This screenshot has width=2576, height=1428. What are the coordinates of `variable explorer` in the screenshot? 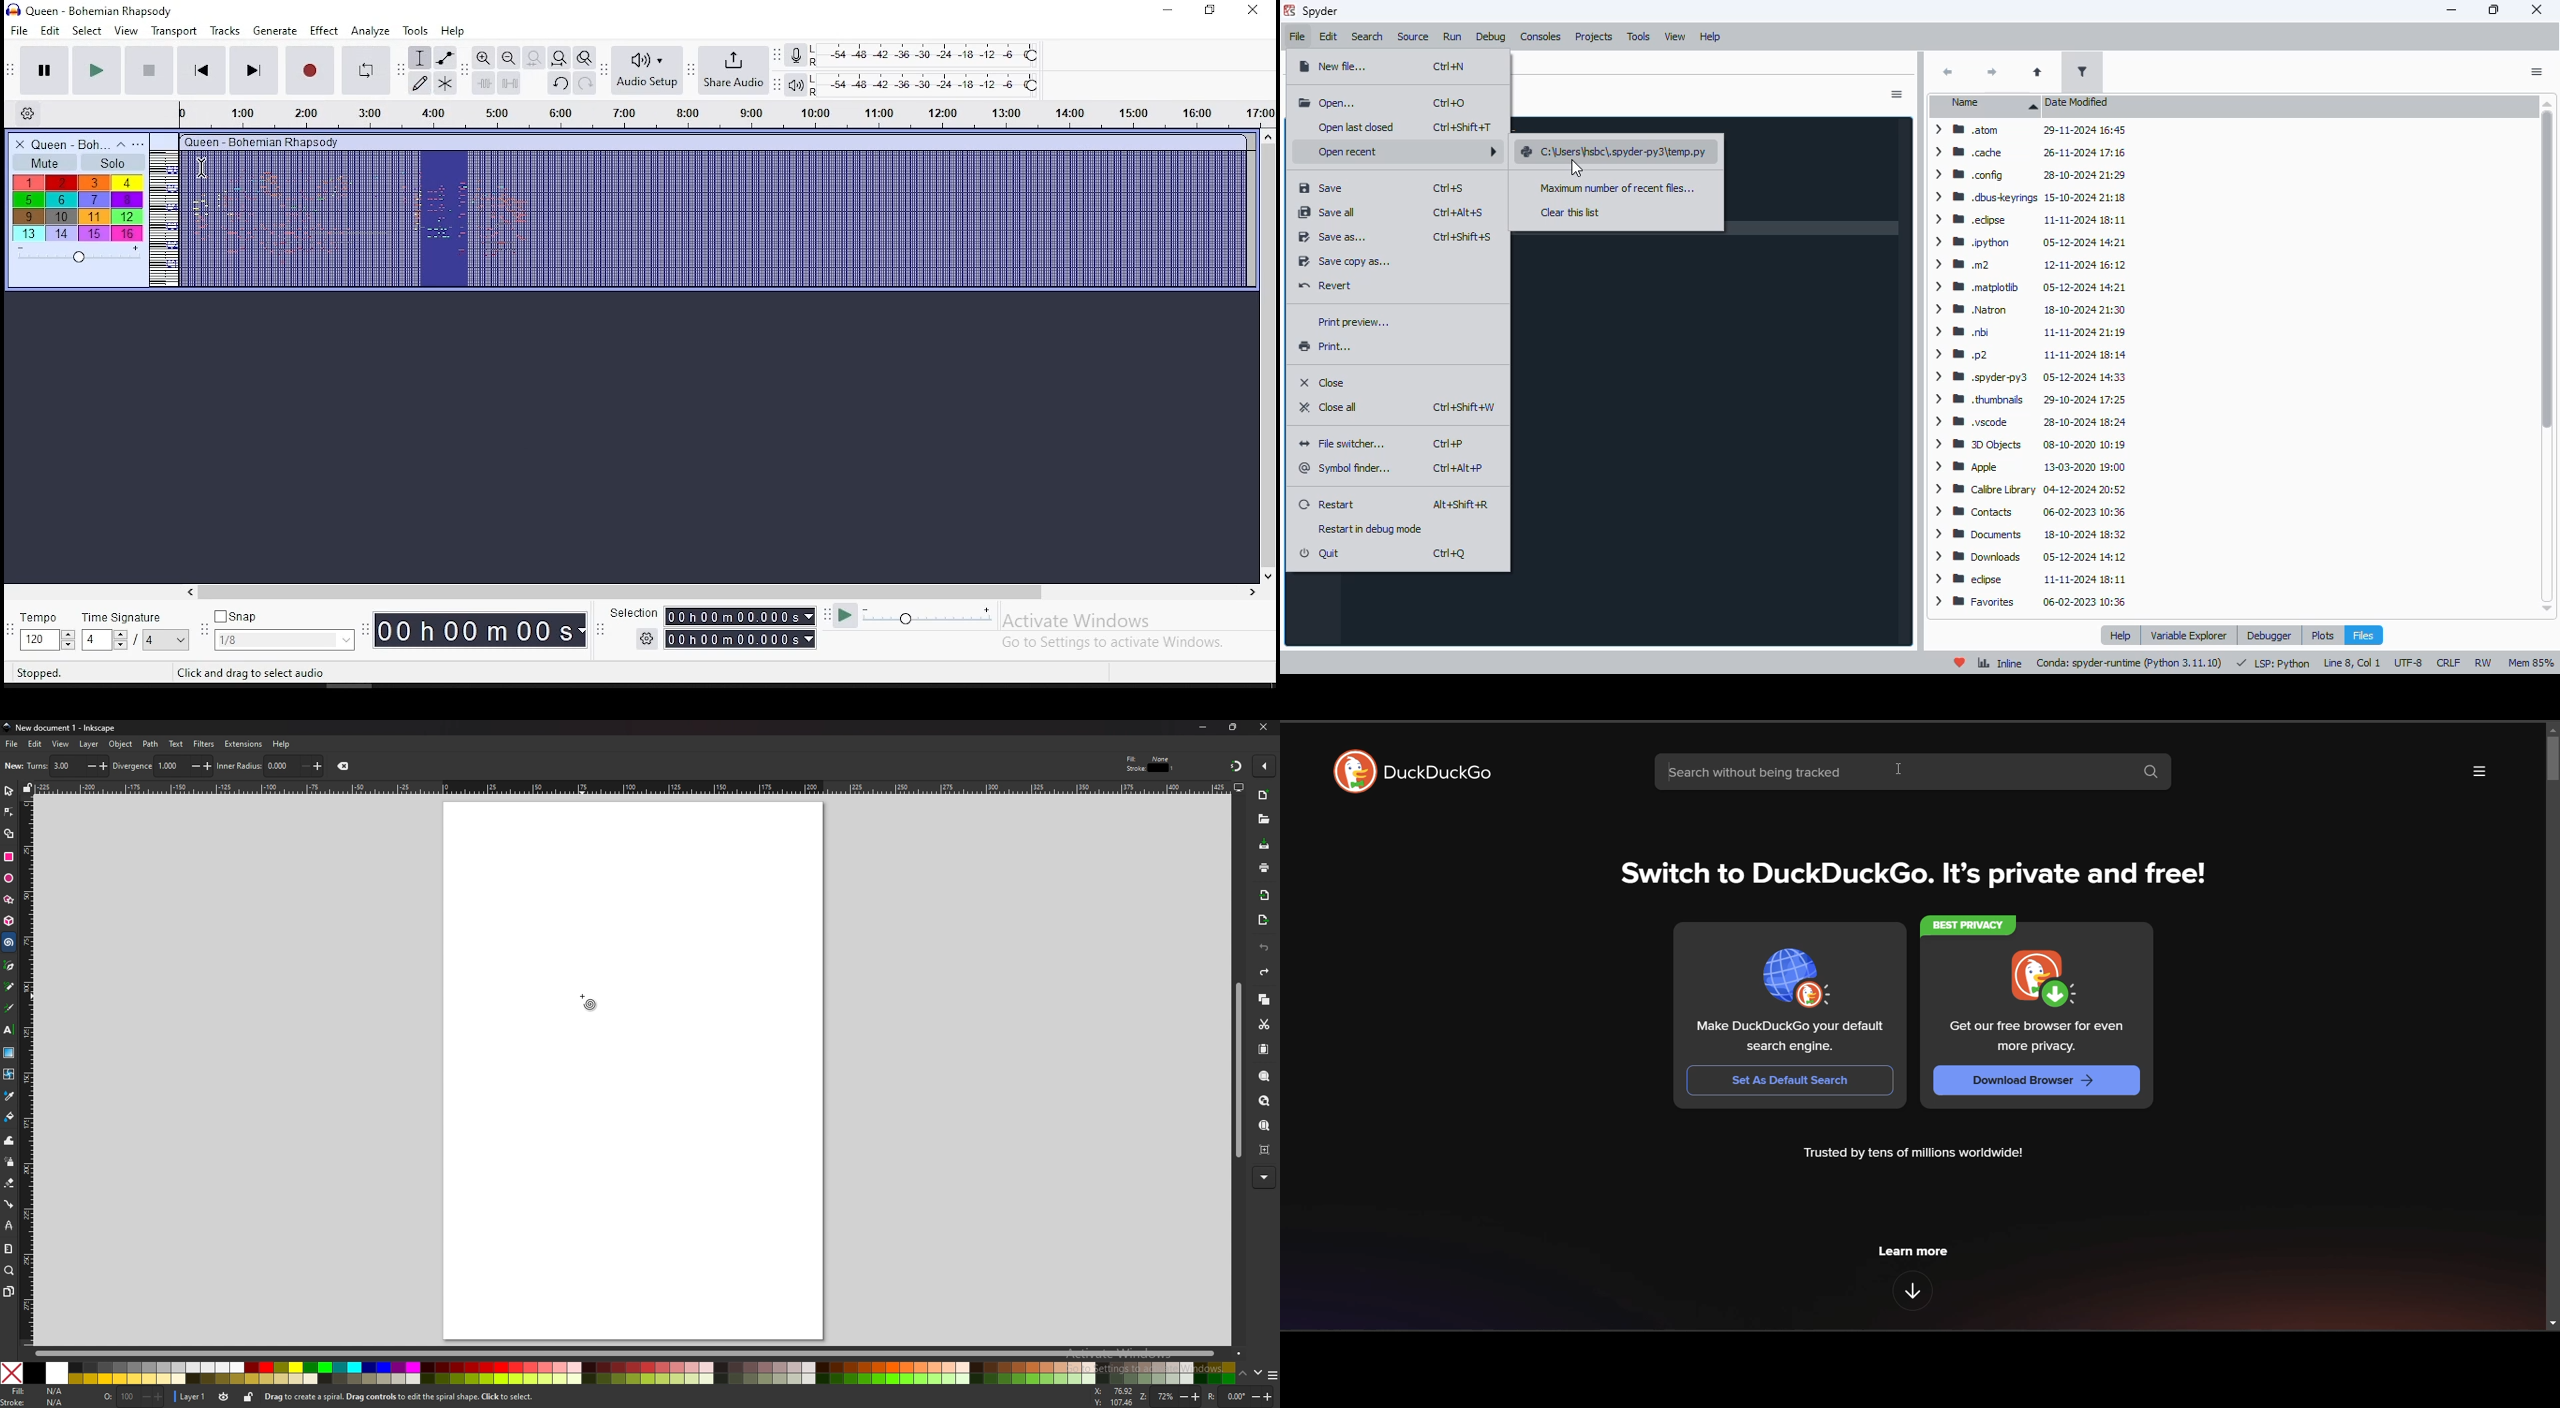 It's located at (2190, 635).